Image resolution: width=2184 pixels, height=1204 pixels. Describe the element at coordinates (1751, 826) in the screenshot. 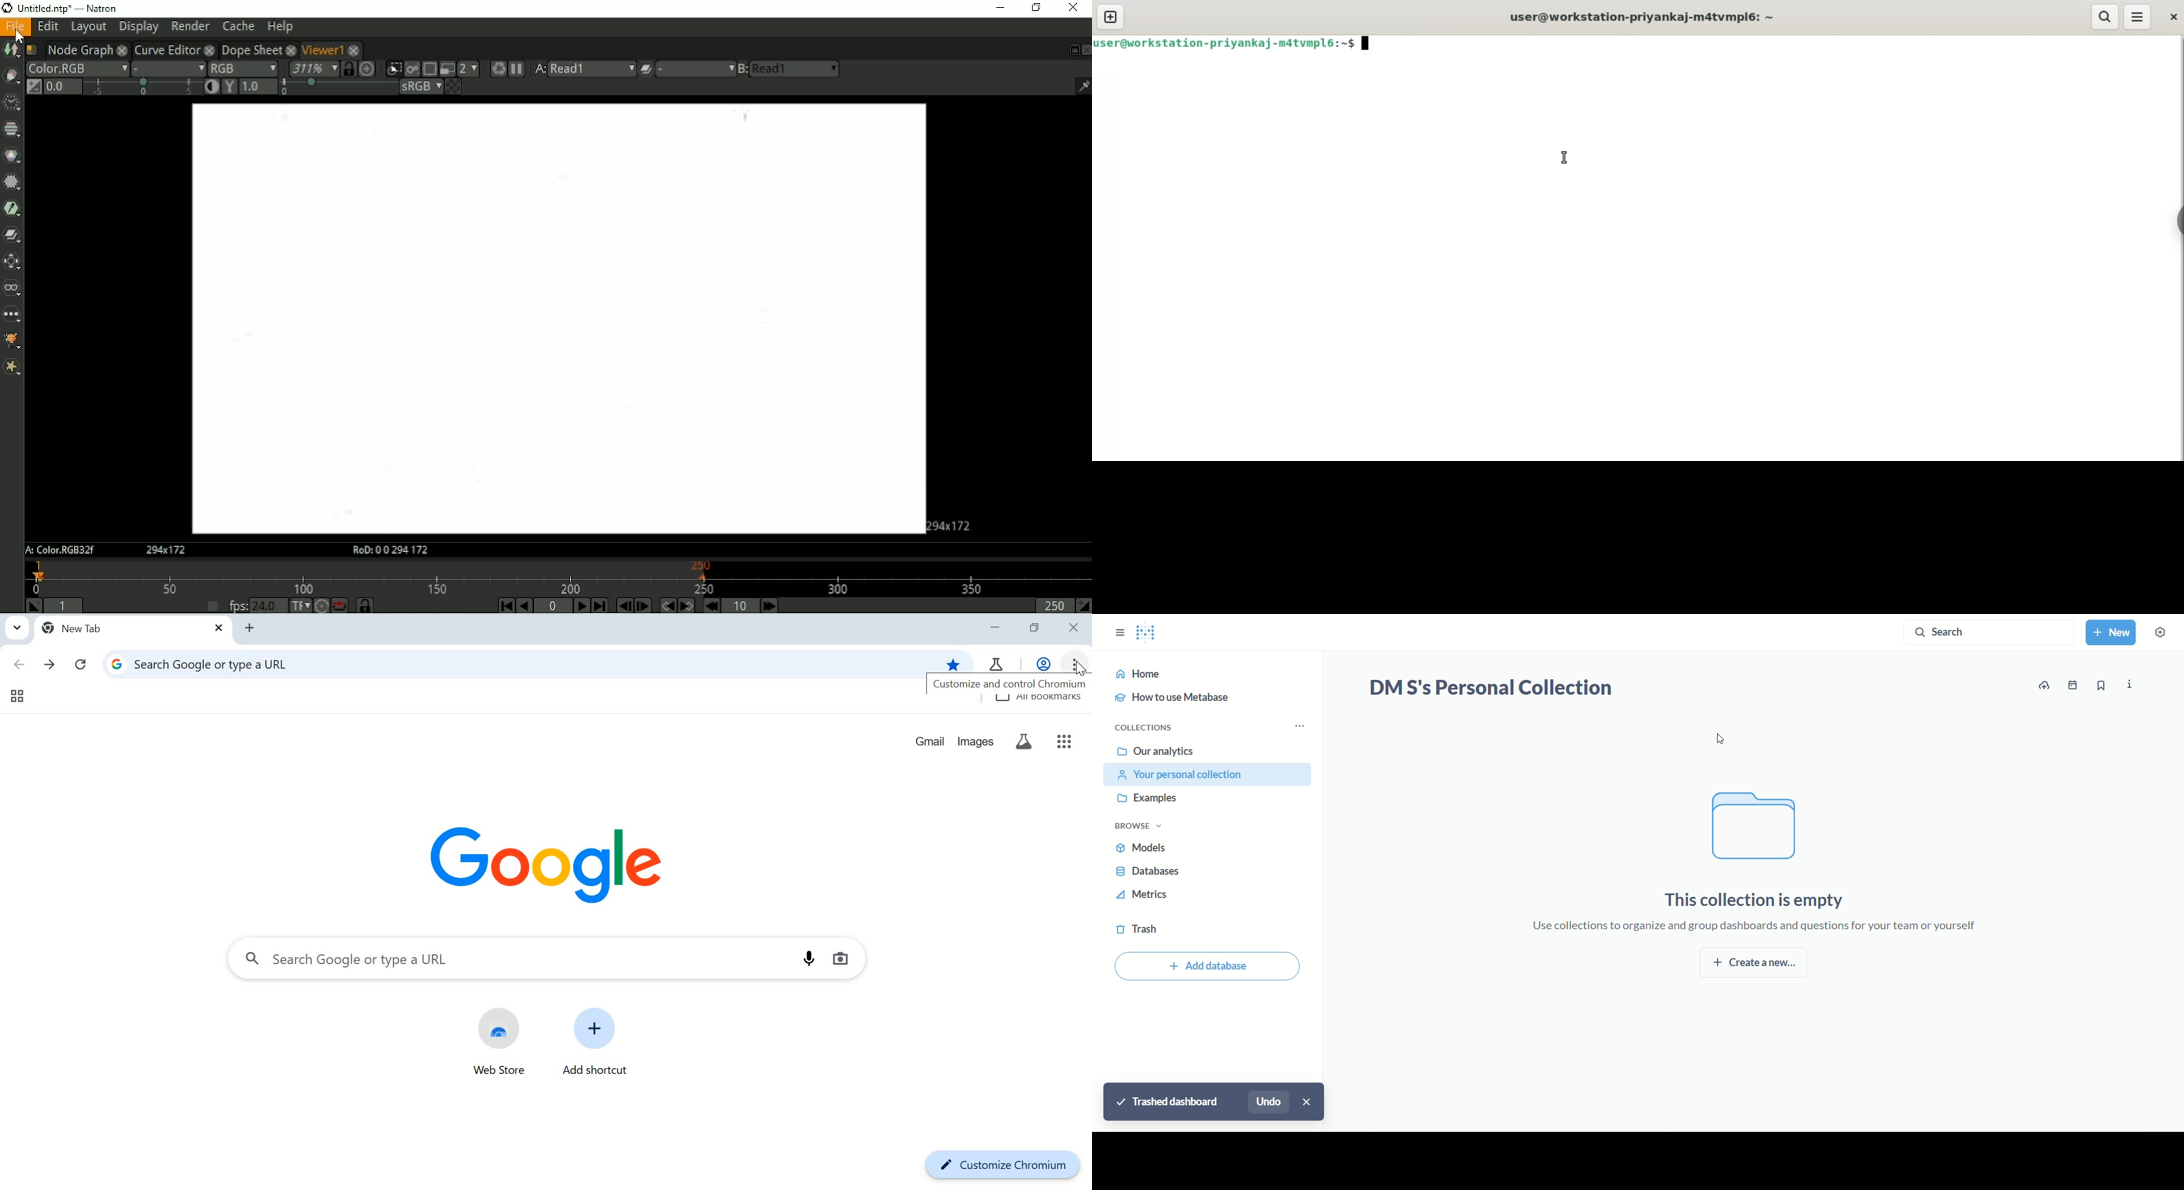

I see `folder icon` at that location.